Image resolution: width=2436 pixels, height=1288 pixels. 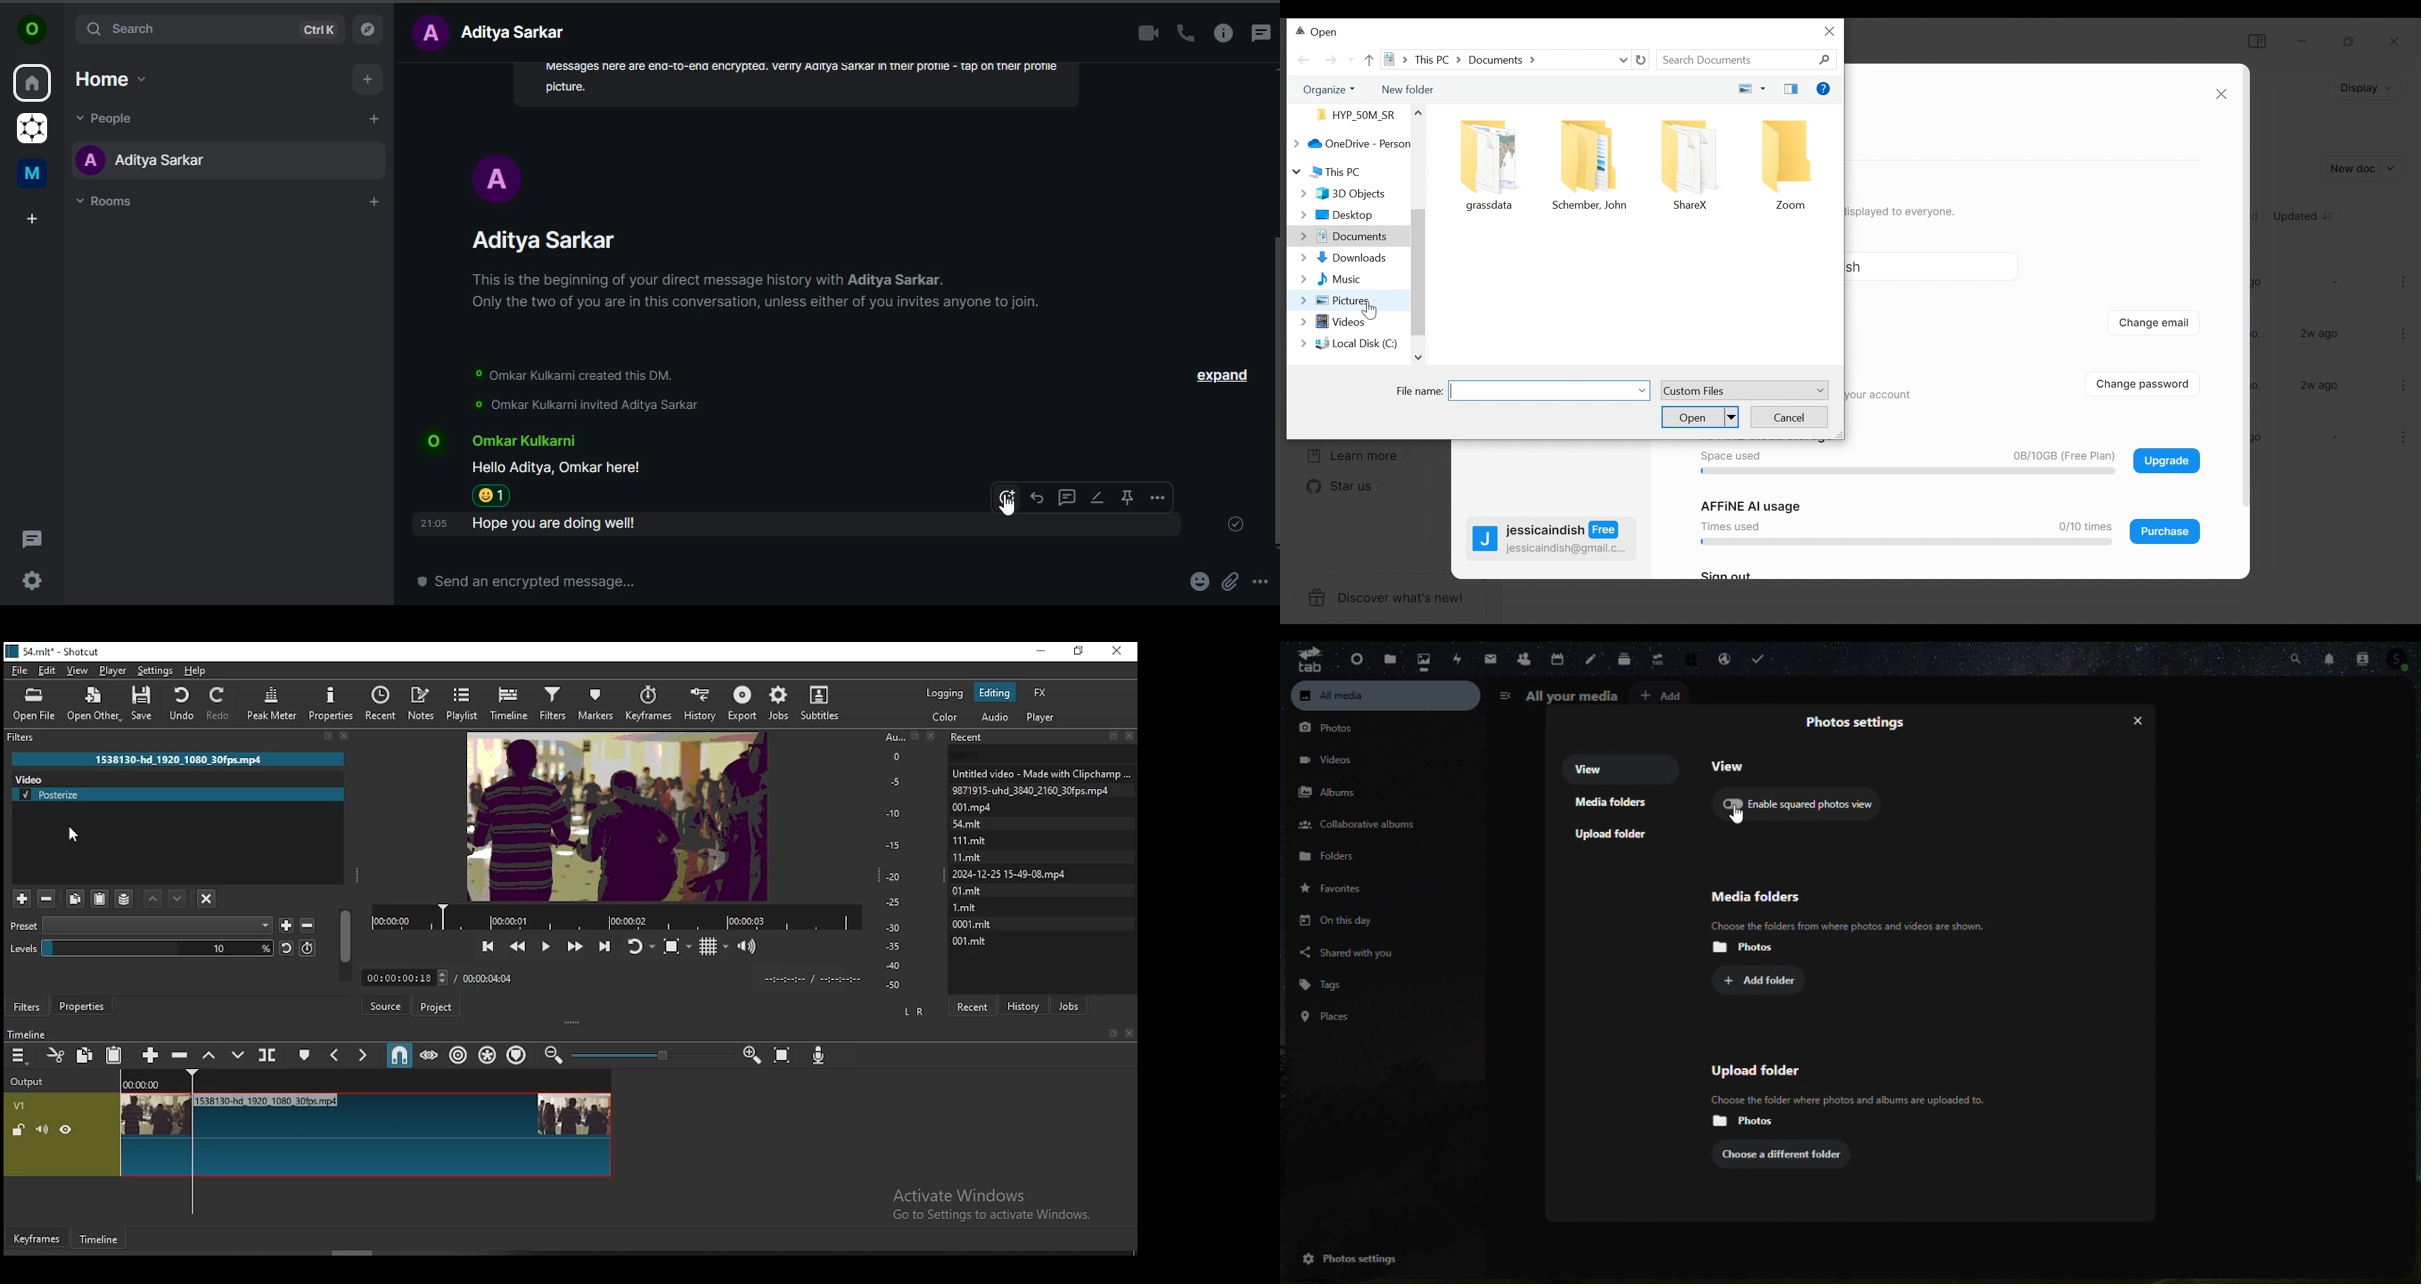 What do you see at coordinates (489, 977) in the screenshot?
I see `total time` at bounding box center [489, 977].